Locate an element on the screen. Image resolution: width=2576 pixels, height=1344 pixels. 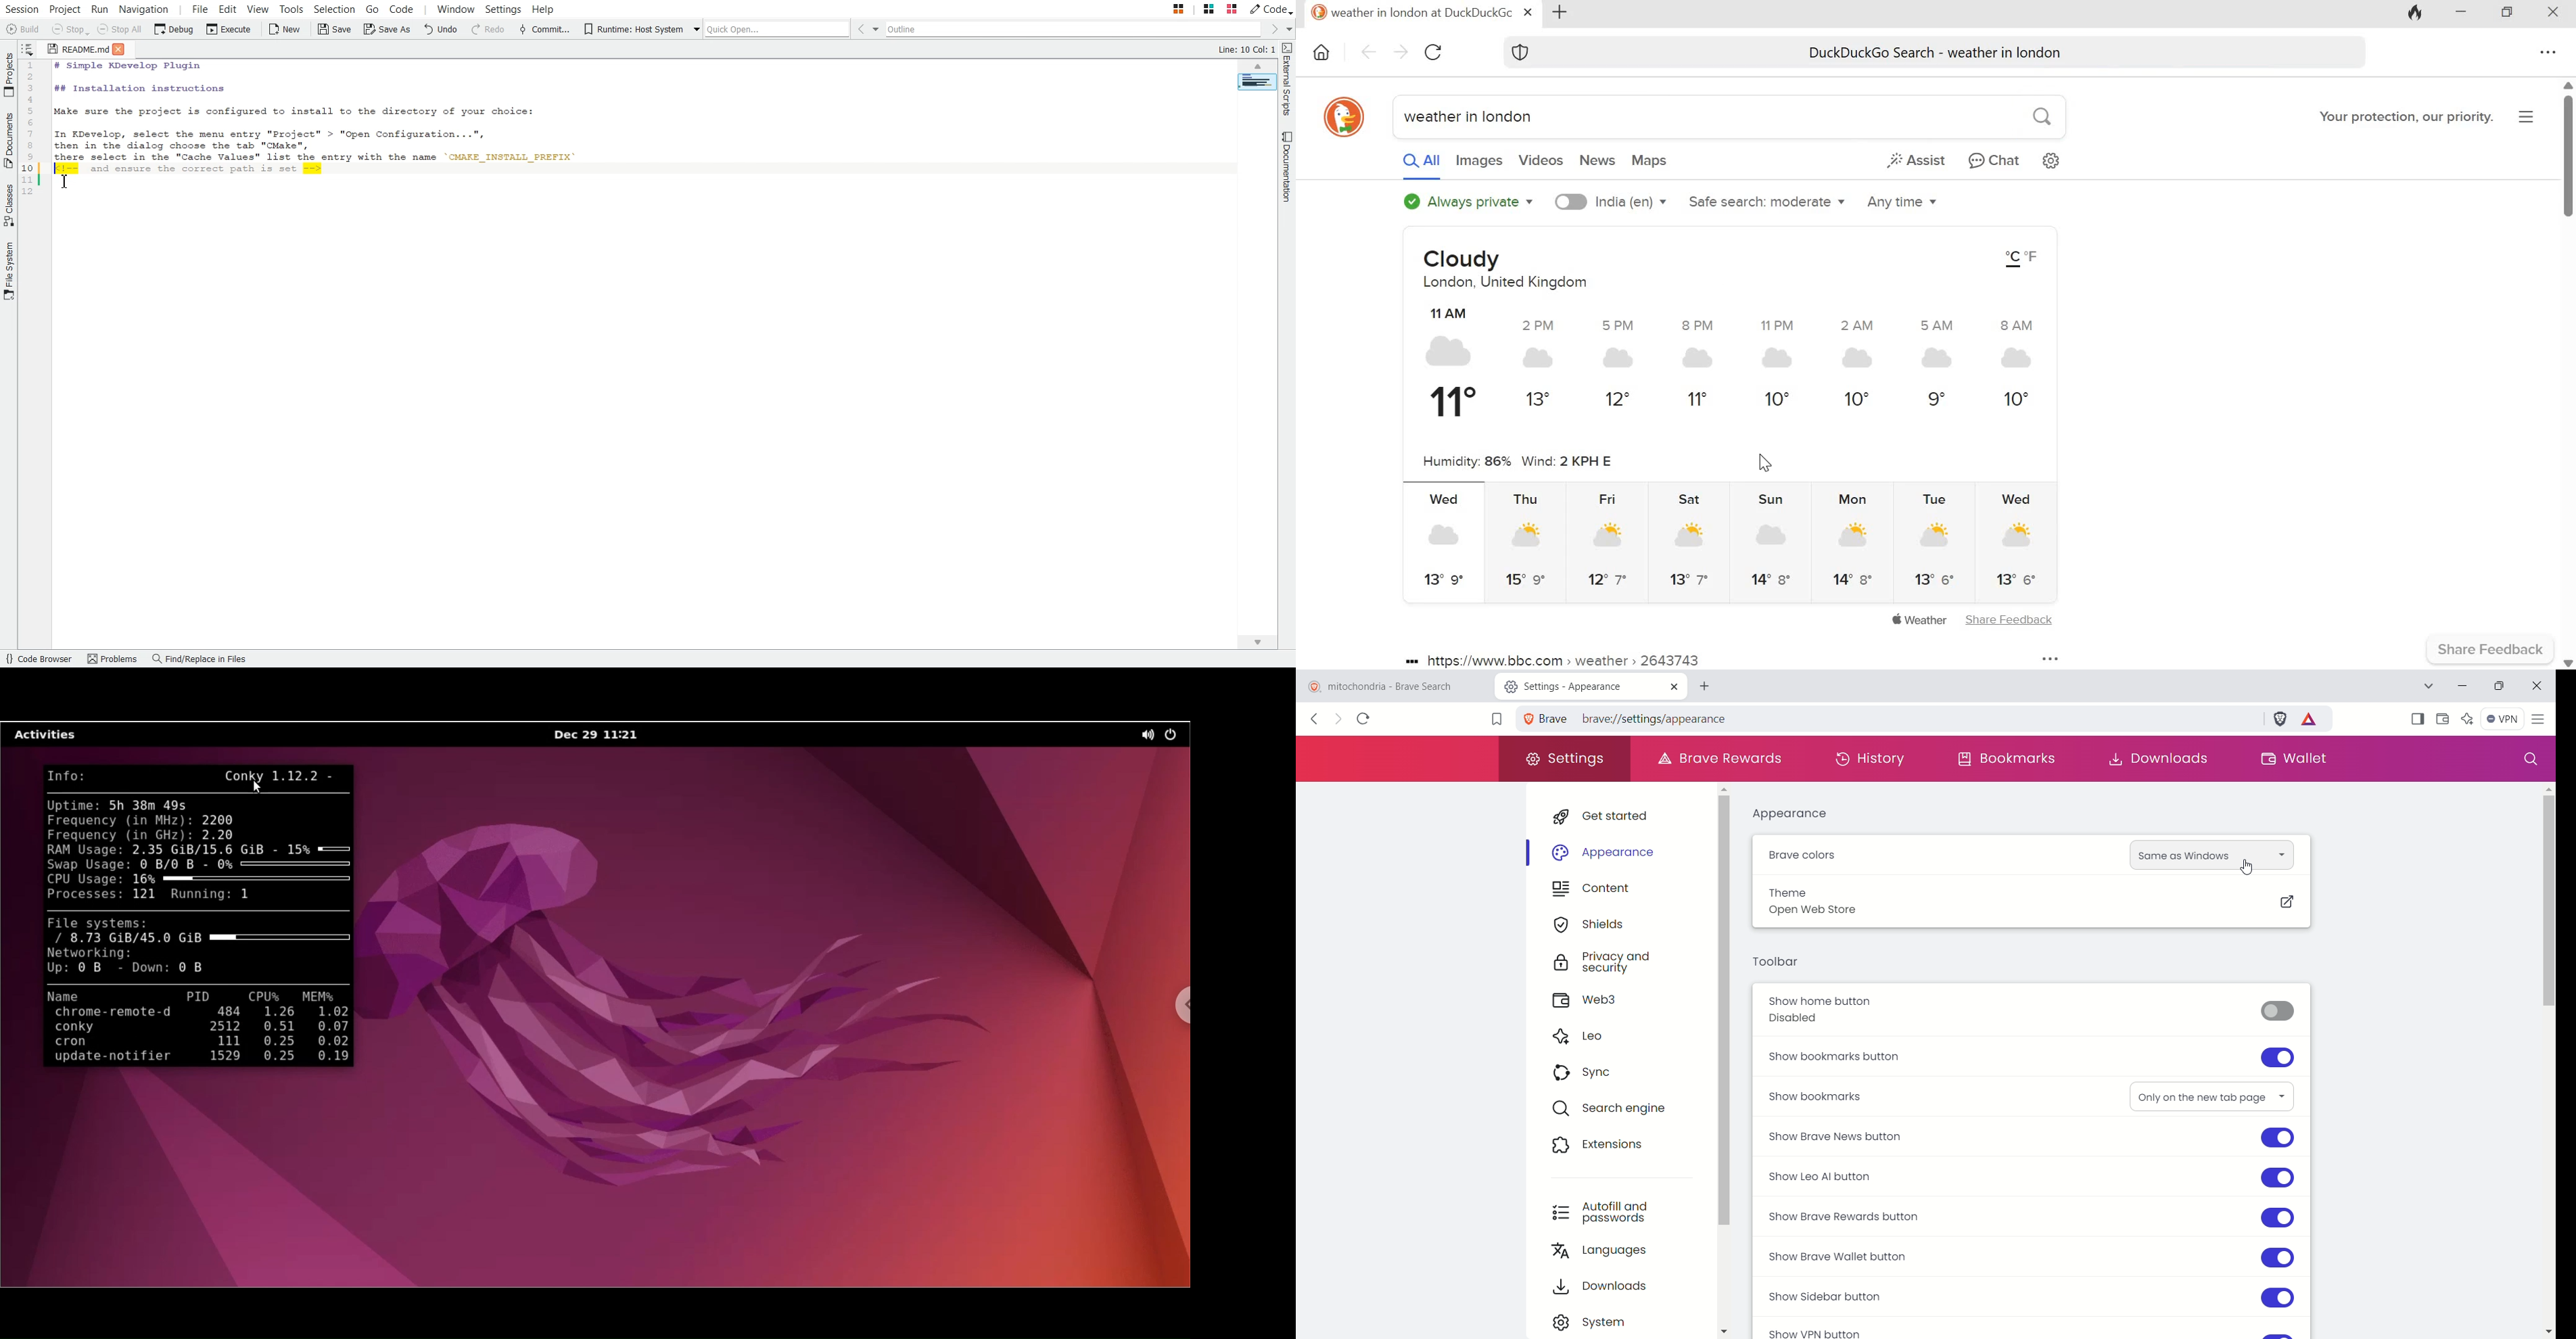
appearance is located at coordinates (1795, 816).